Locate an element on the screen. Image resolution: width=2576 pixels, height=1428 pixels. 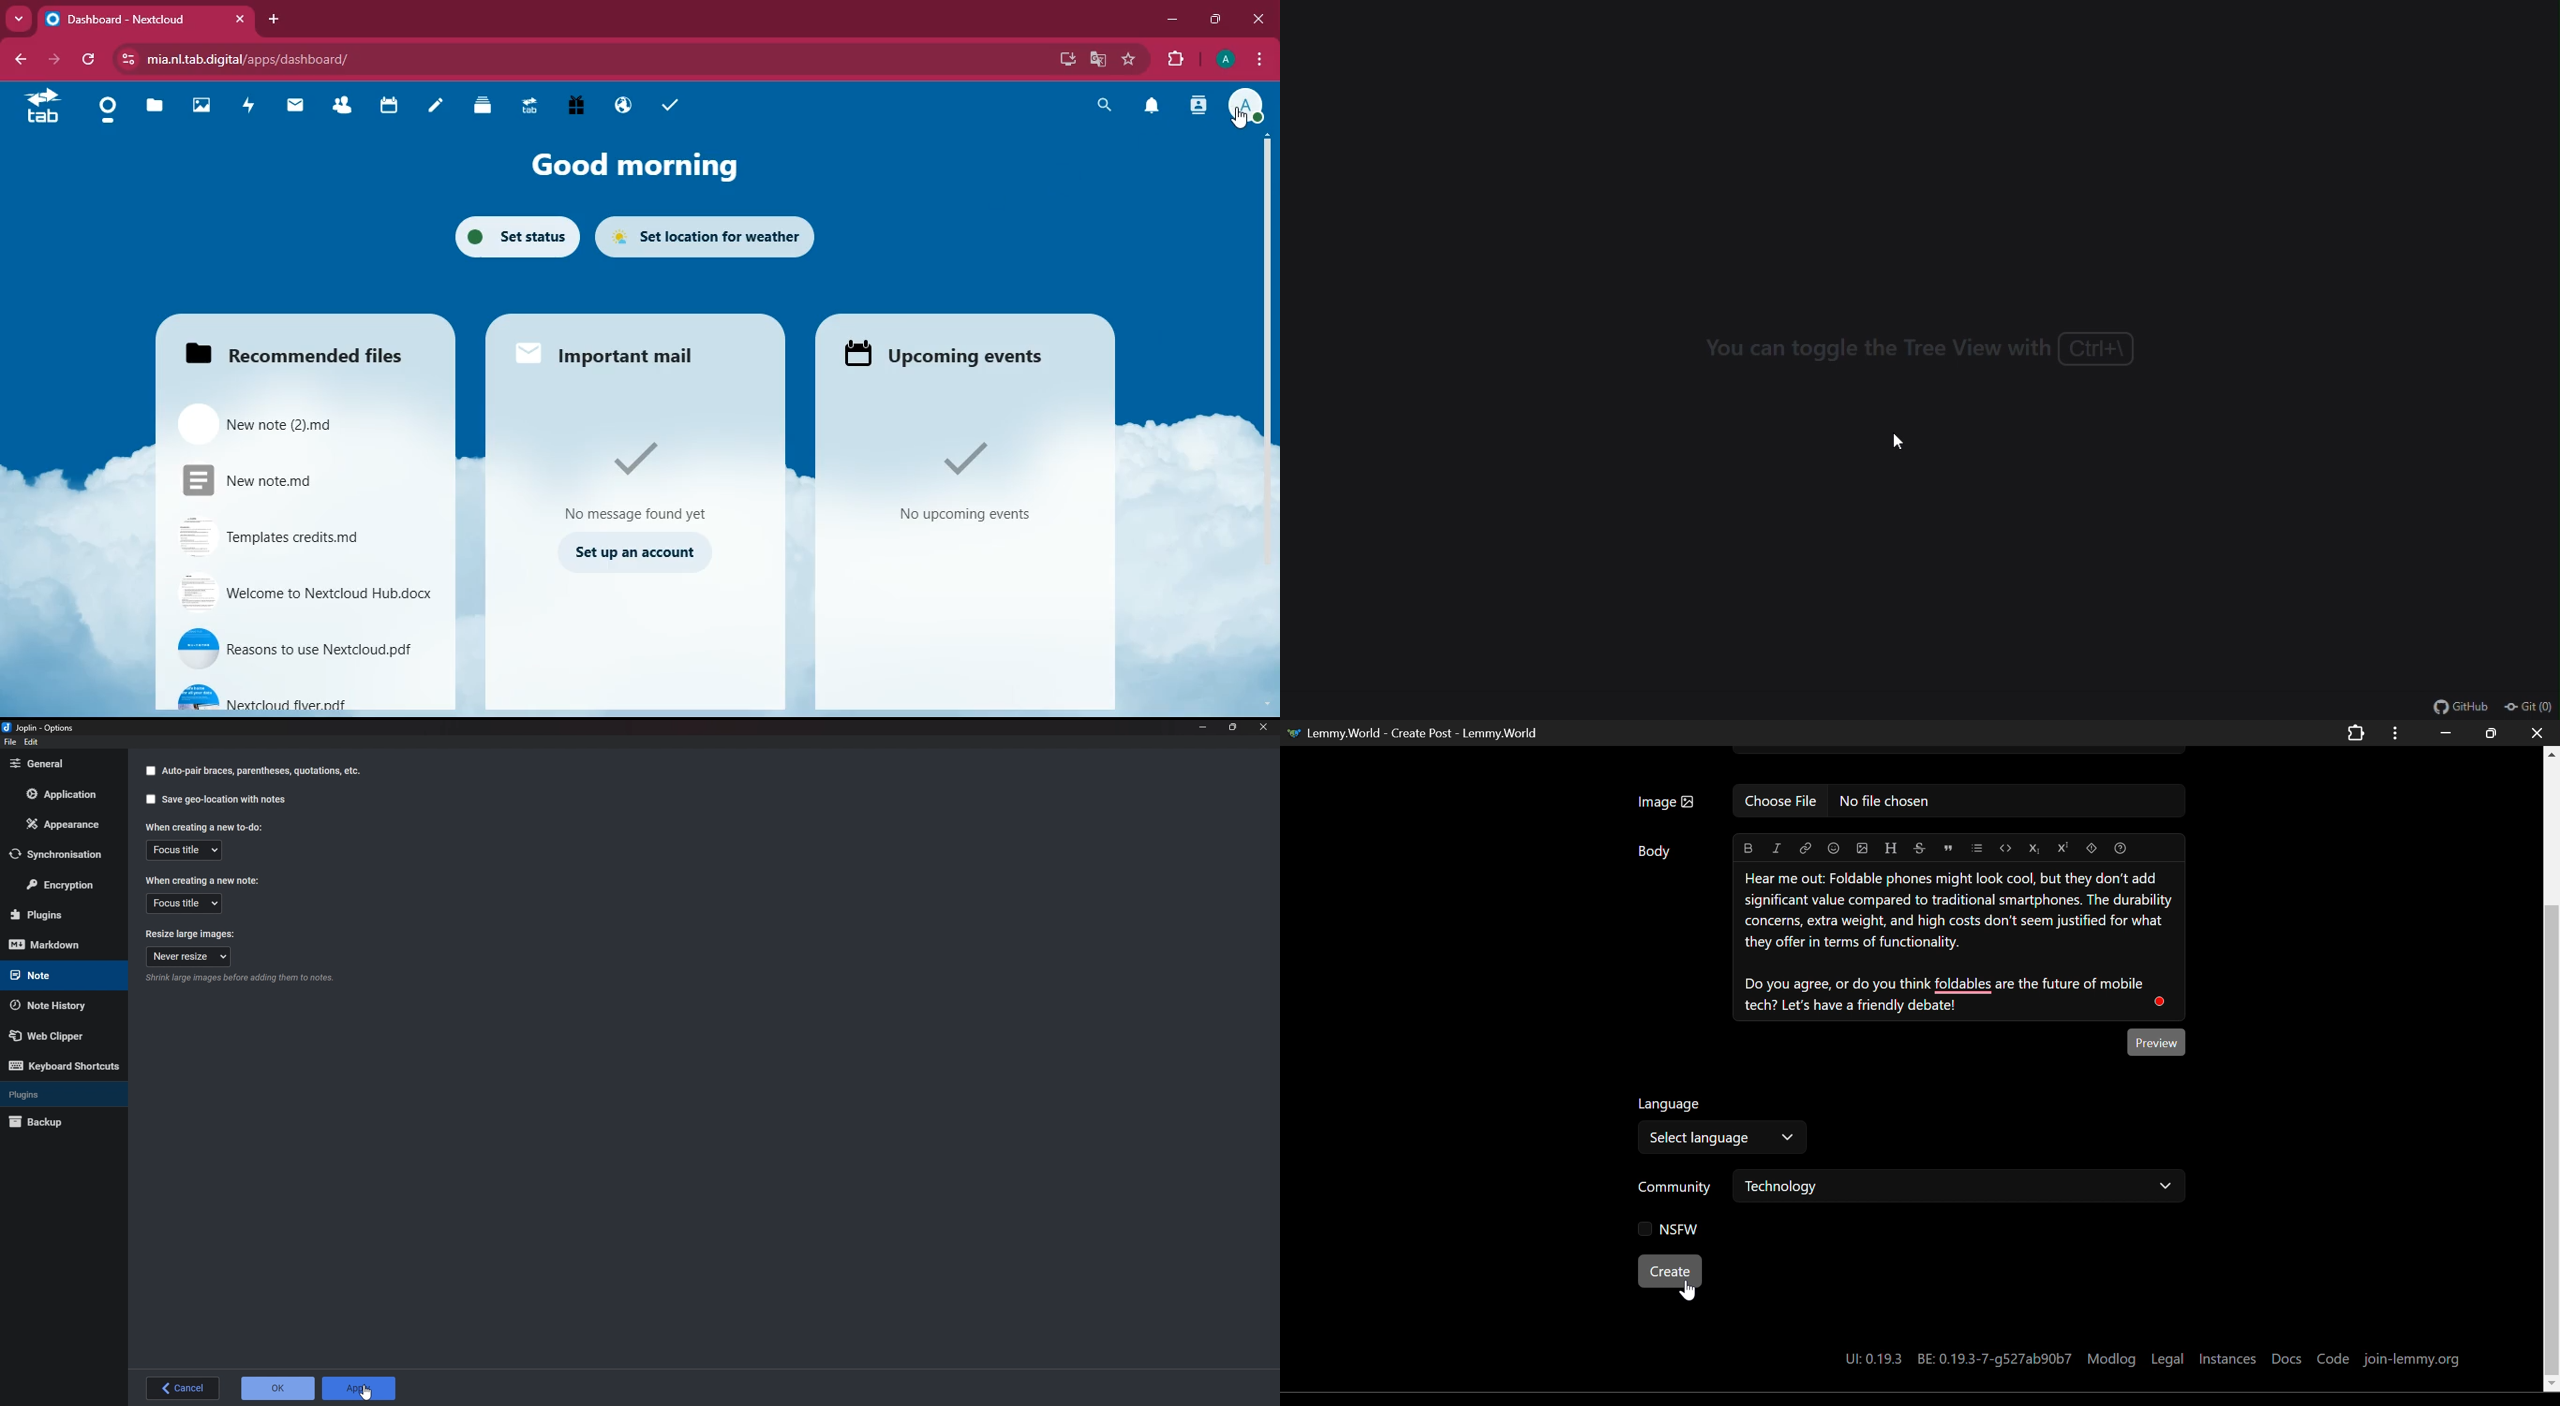
profile is located at coordinates (1244, 108).